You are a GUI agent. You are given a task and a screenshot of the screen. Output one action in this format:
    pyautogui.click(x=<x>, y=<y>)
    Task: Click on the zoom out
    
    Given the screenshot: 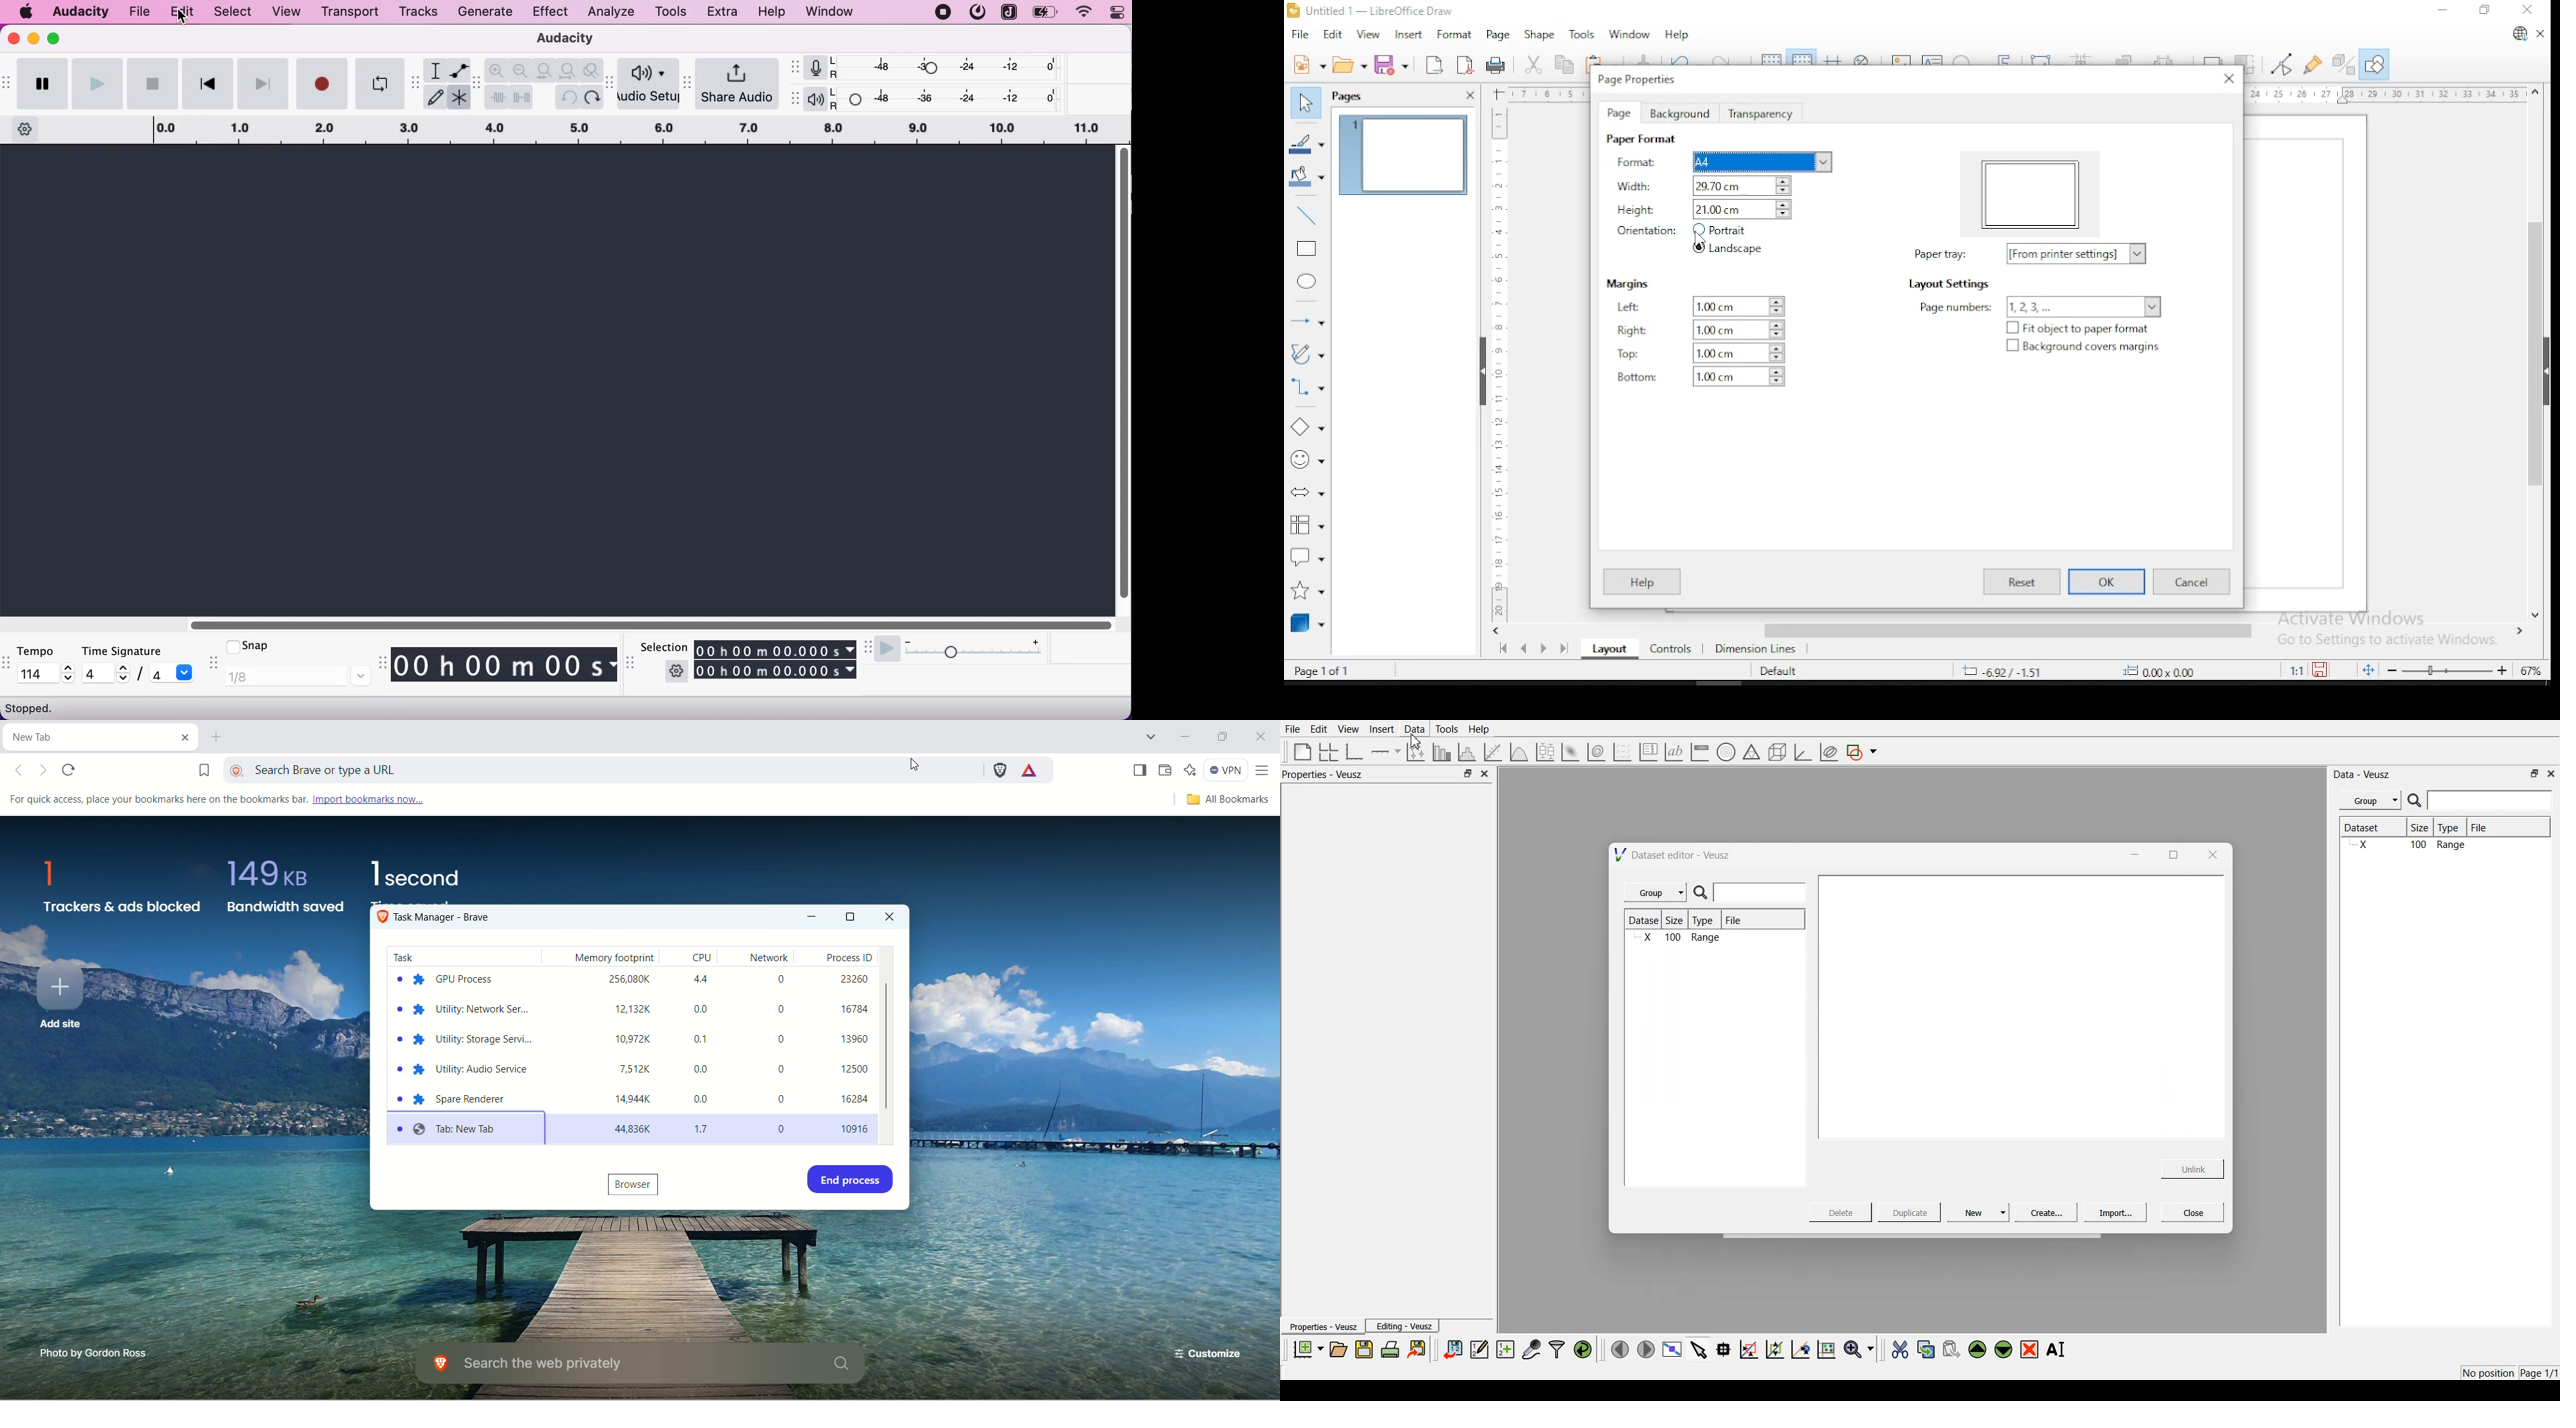 What is the action you would take?
    pyautogui.click(x=522, y=69)
    